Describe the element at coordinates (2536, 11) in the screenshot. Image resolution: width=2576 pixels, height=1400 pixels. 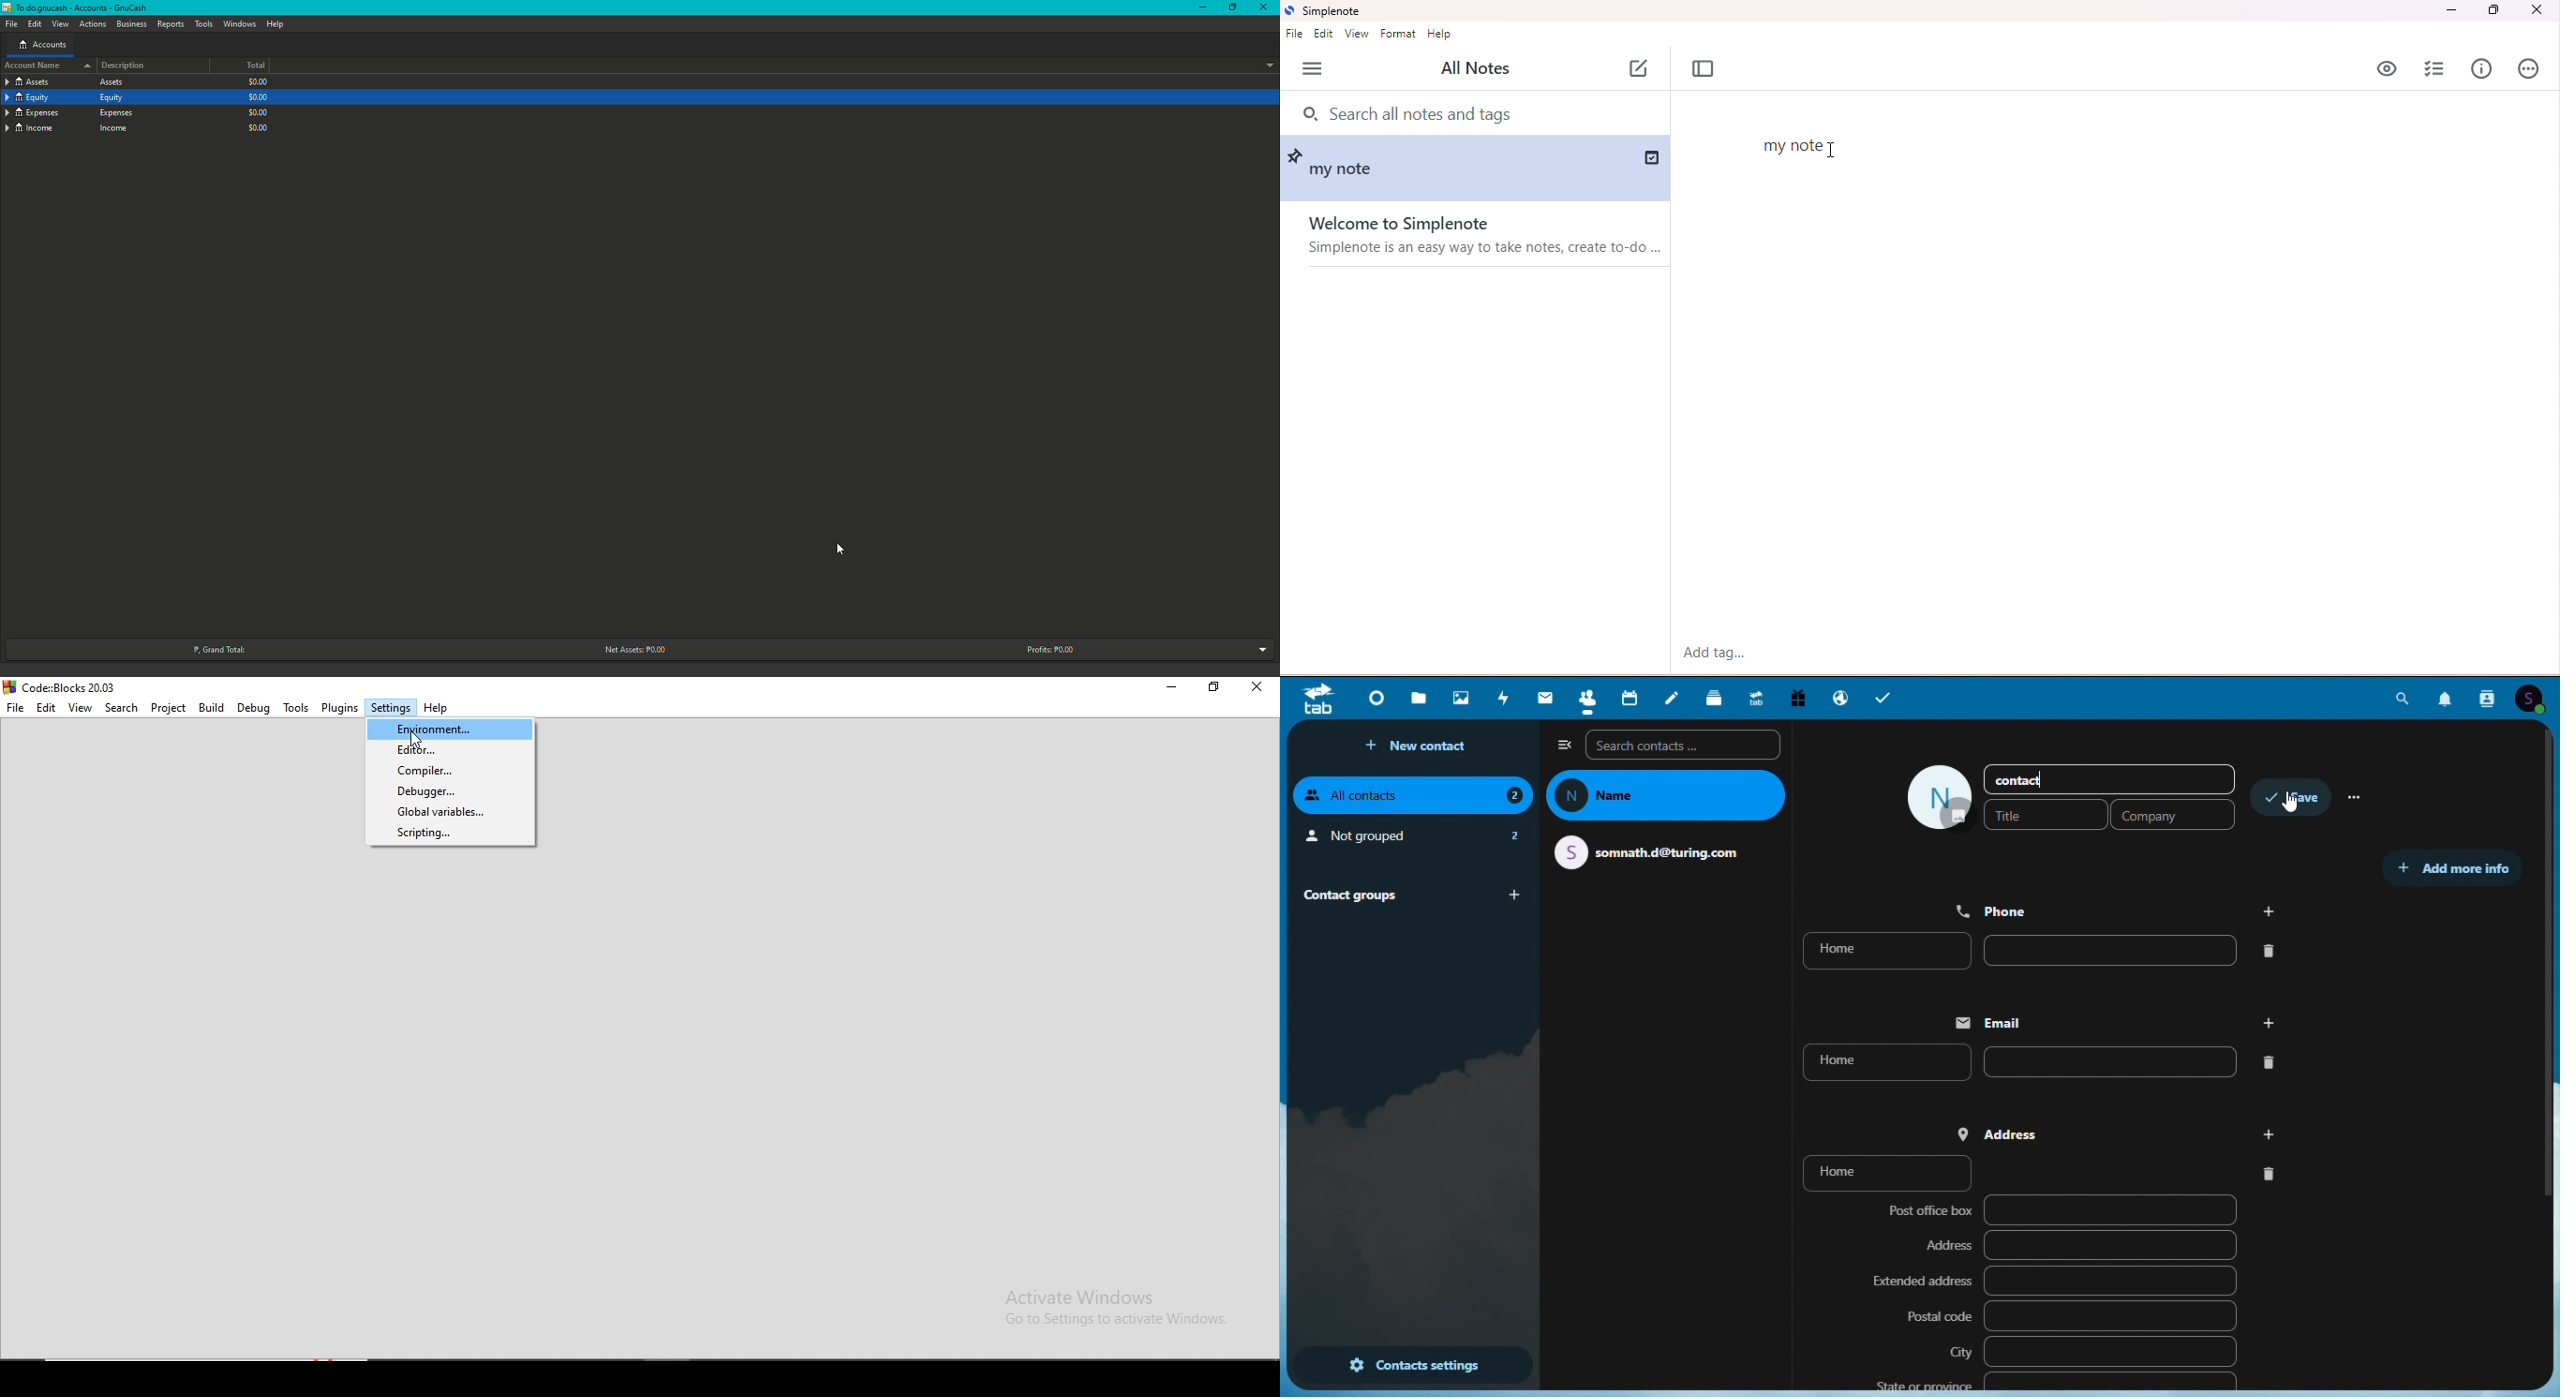
I see `close` at that location.